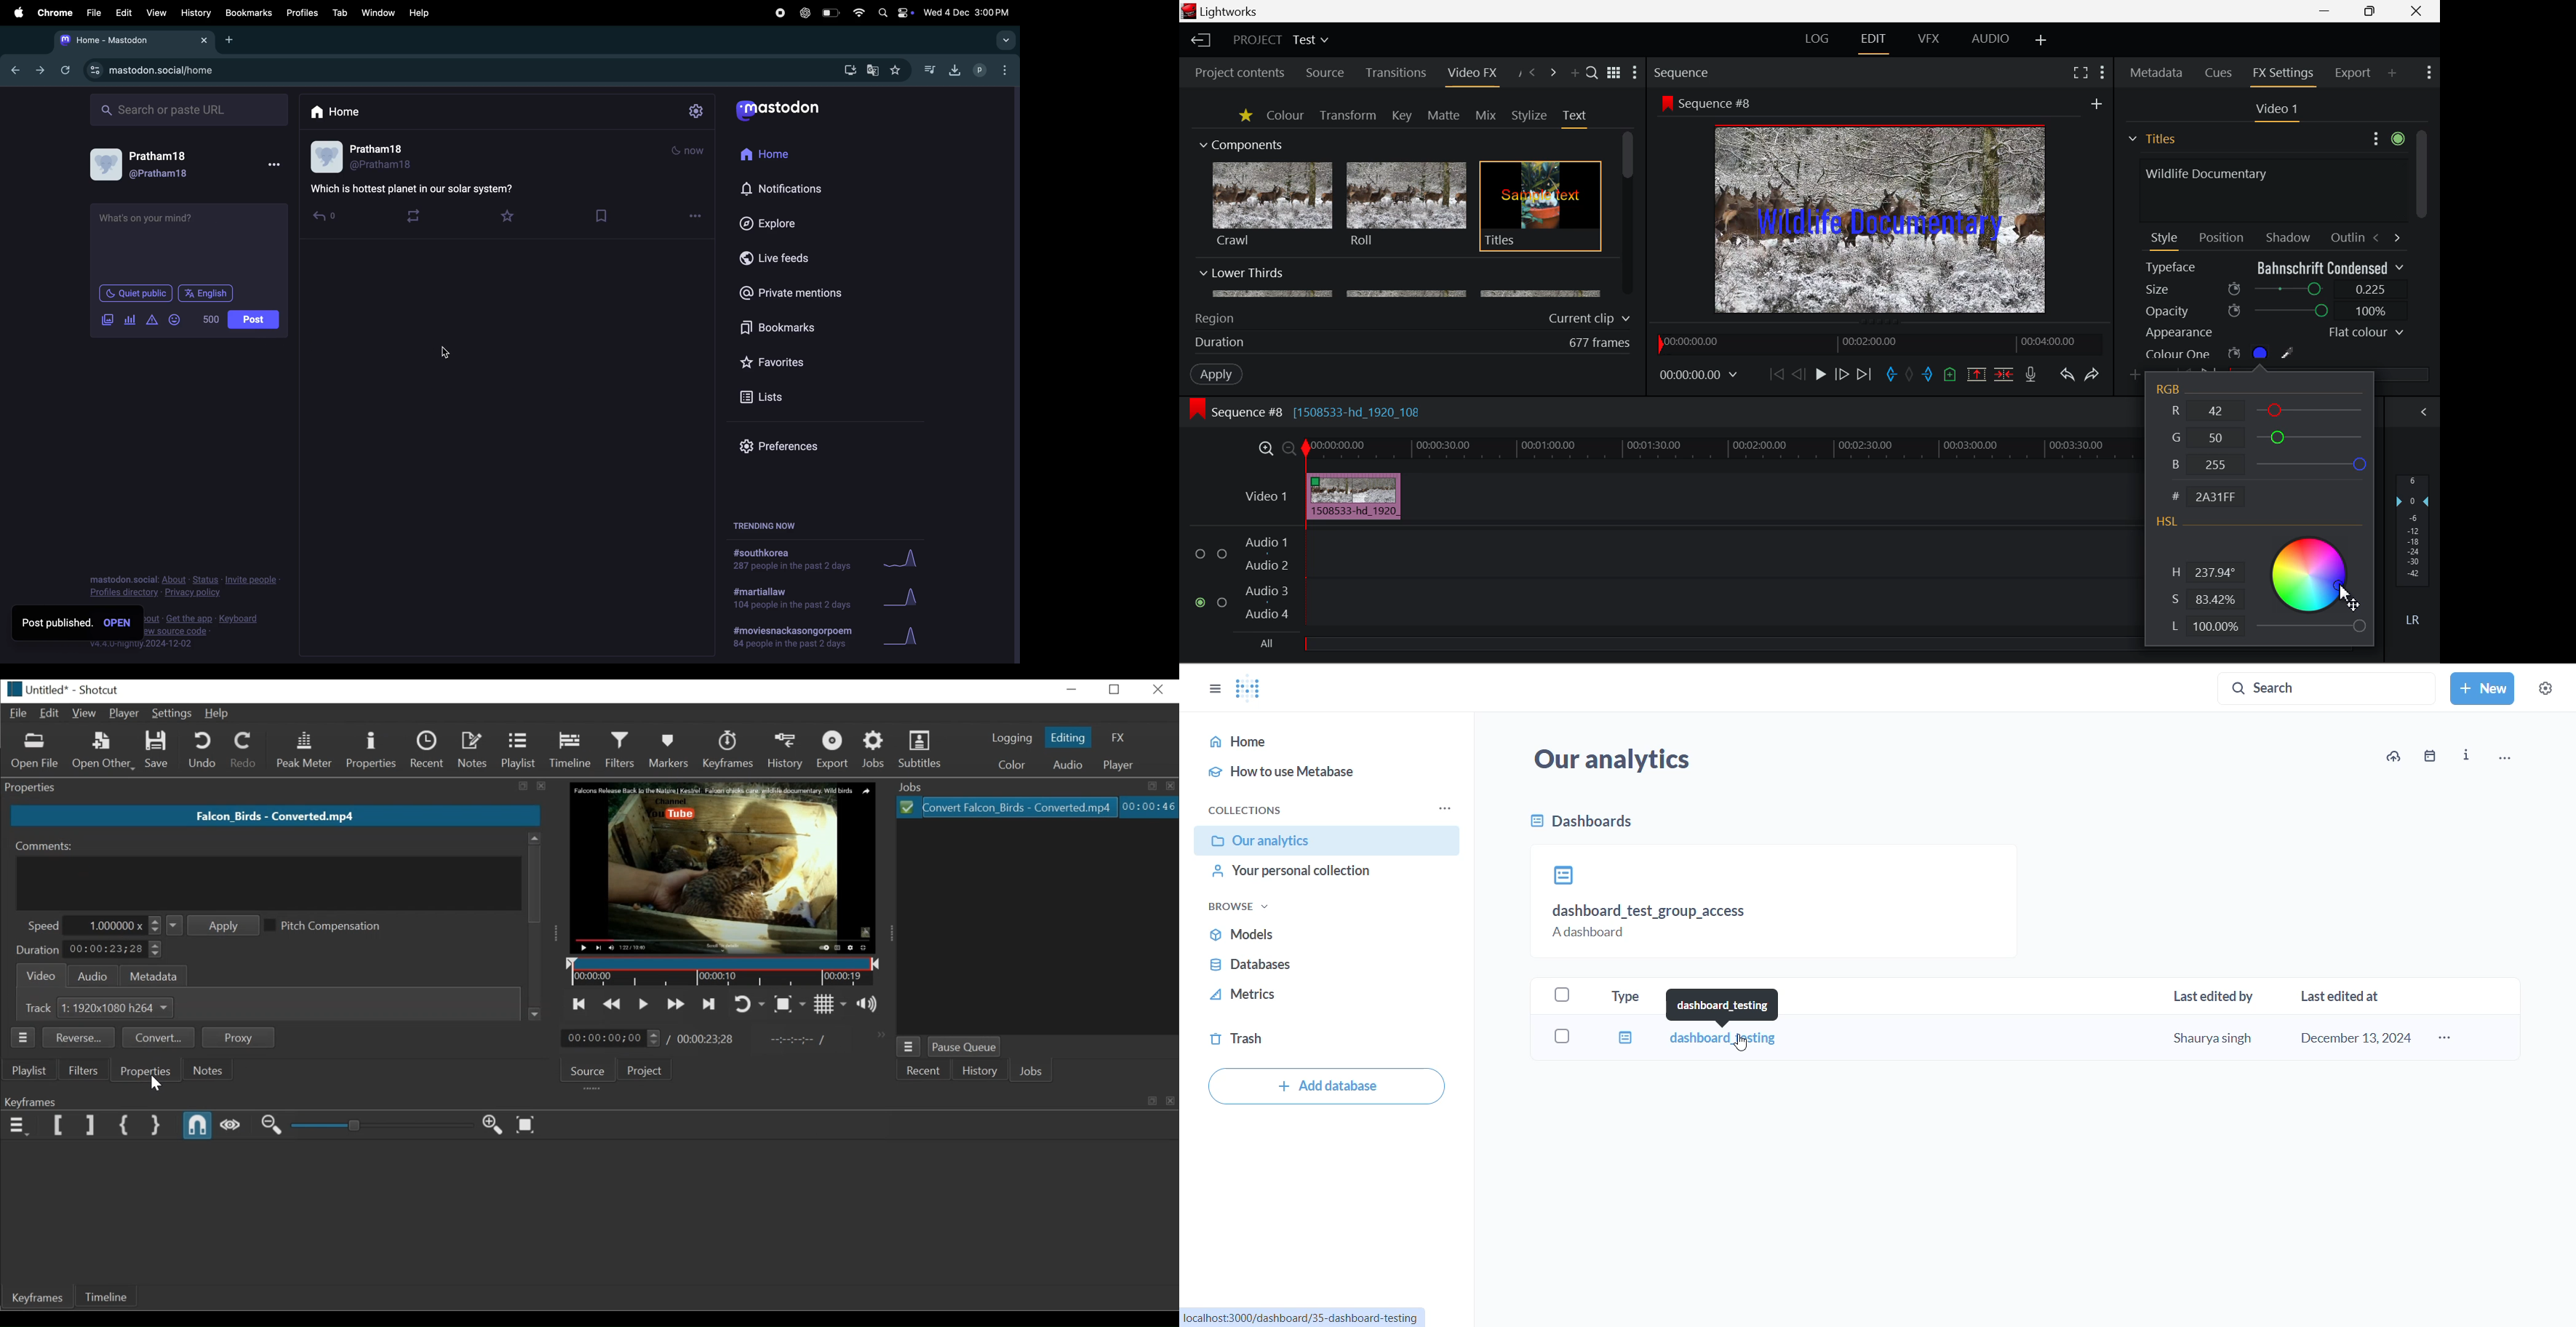  I want to click on Cues, so click(2220, 73).